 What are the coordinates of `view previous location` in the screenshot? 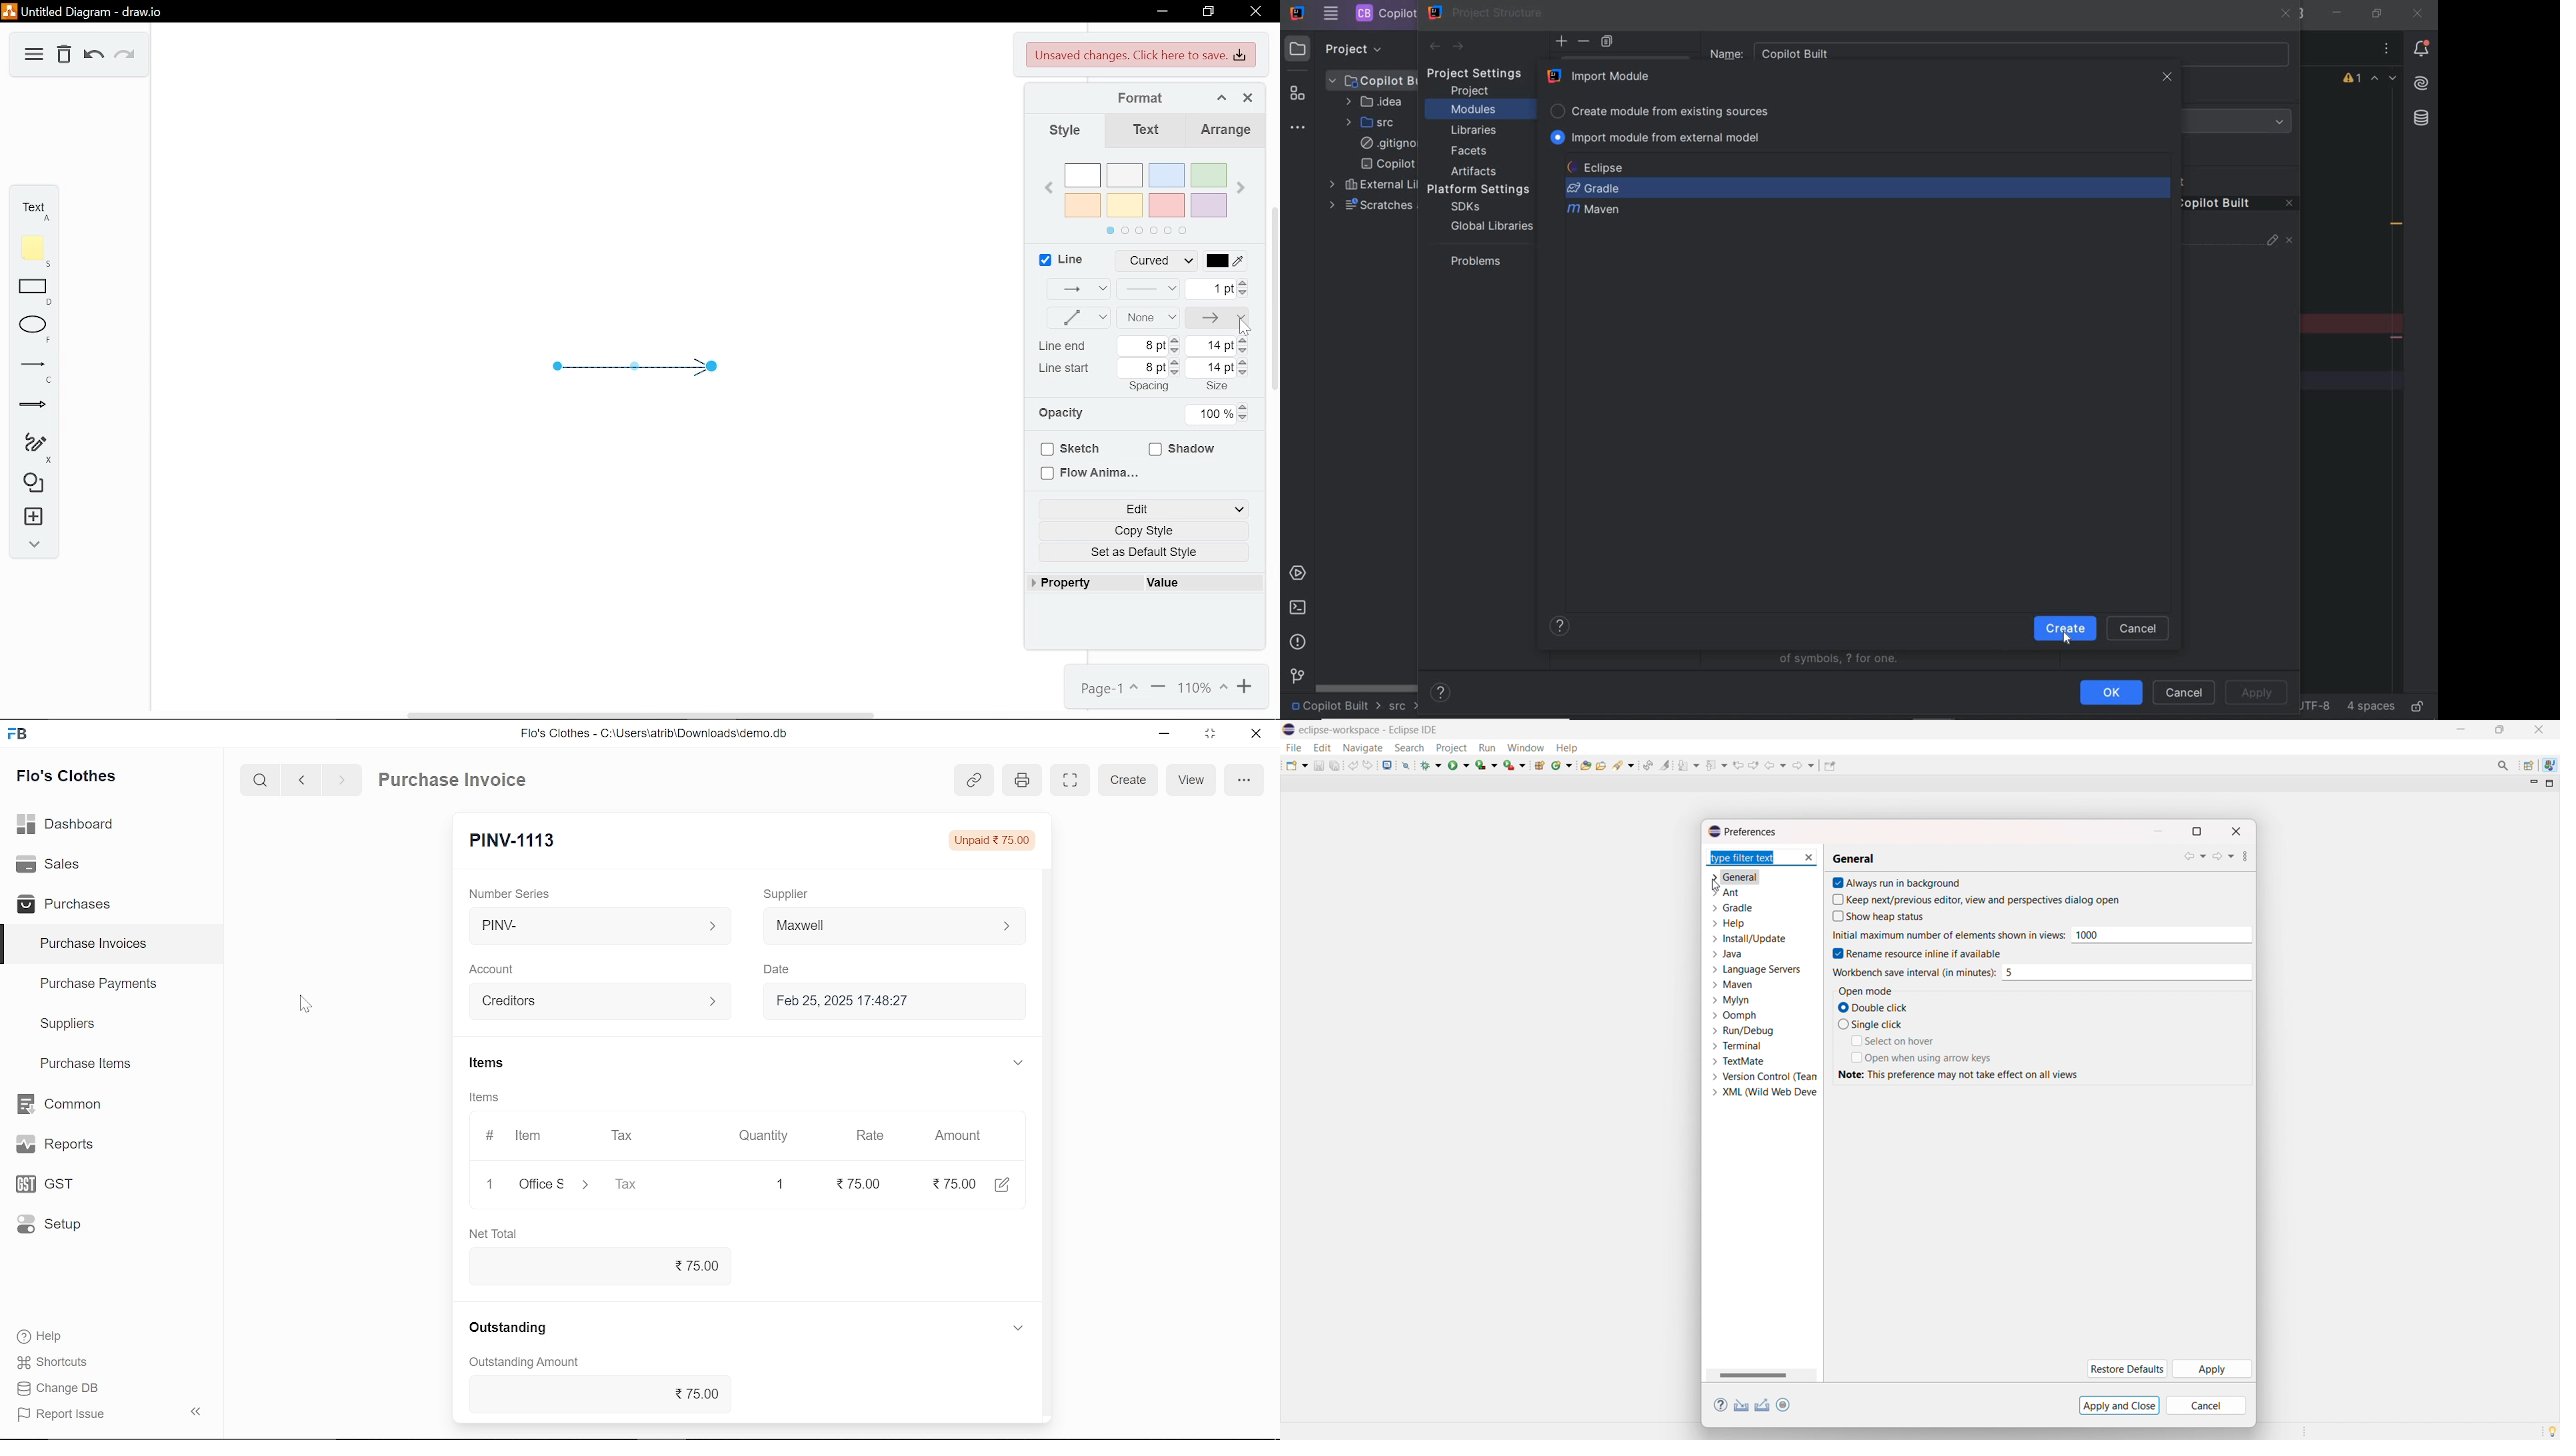 It's located at (1738, 765).